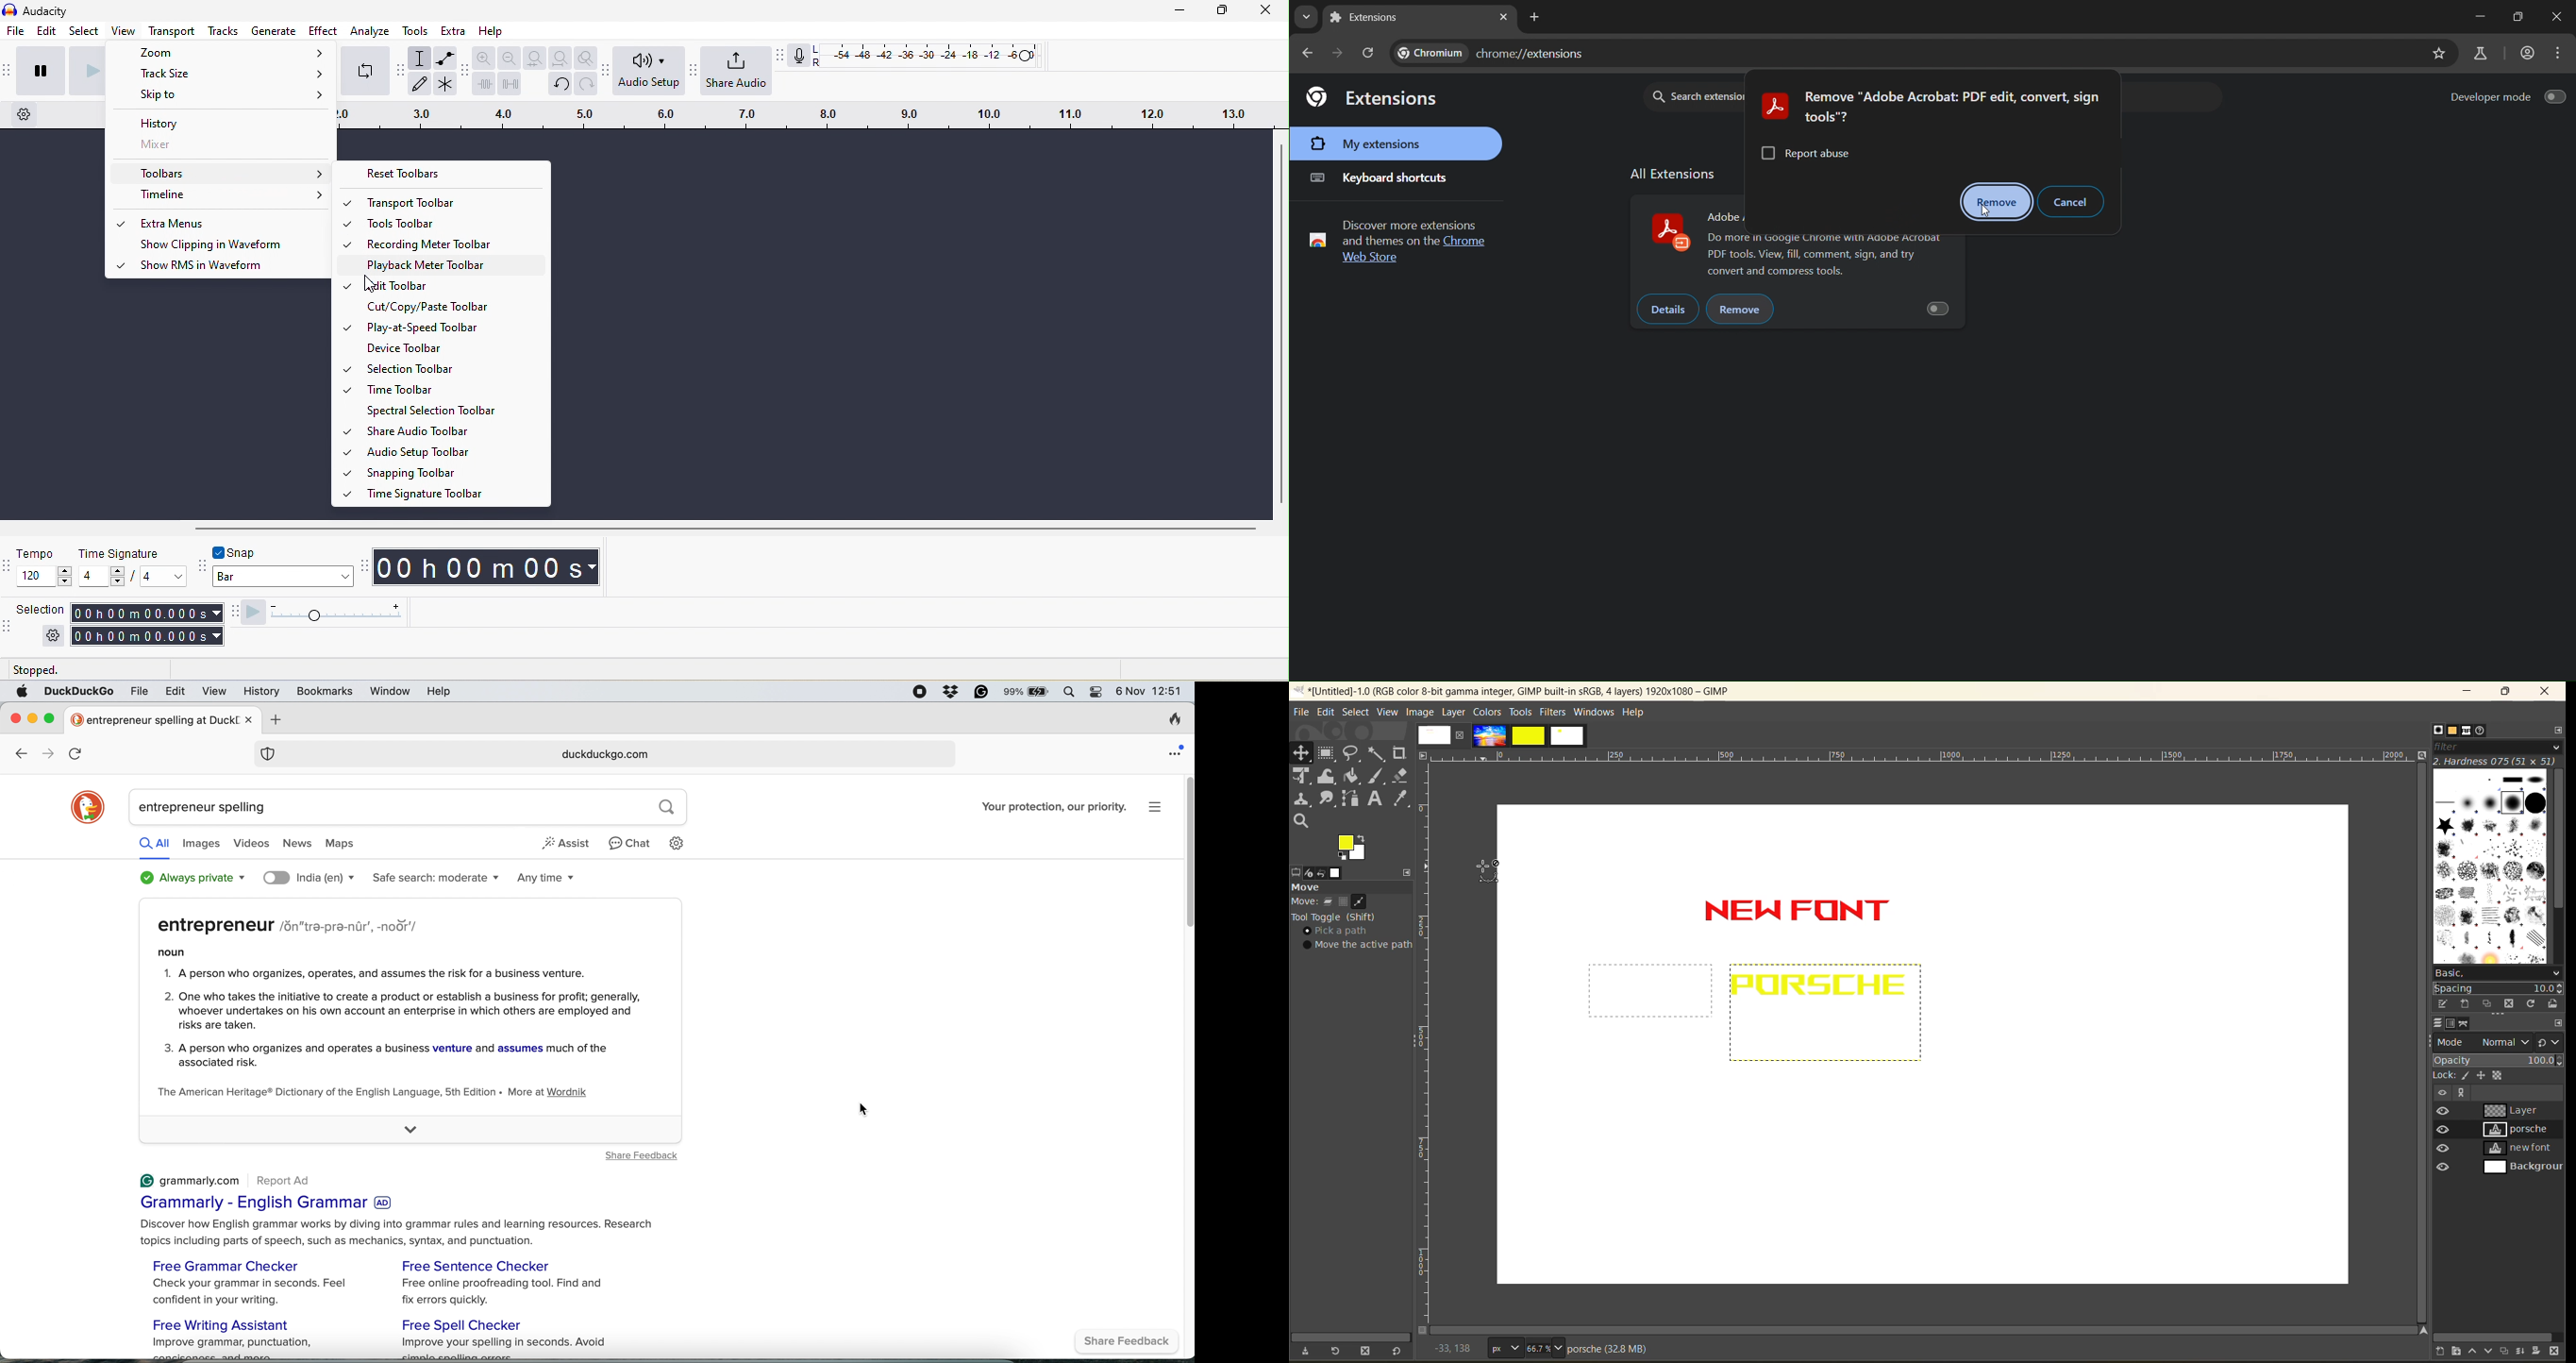  I want to click on entrepreneur /sn"tra-pra-nir’, -nodr'/noun1. A person who organizes, operates, and assumes the risk for a business venture.2. One who takes the initiative to create a product or establish a business for profit; generally,whoever undertakes on his own account an enterprise in which others are employed andrisks are taken.3. A person who organizes and operates a business venture and assumes much of theassociated risk.The American Heritage® Dictionary of the English Language, 5th Edition « More at Wordnik, so click(400, 1007).